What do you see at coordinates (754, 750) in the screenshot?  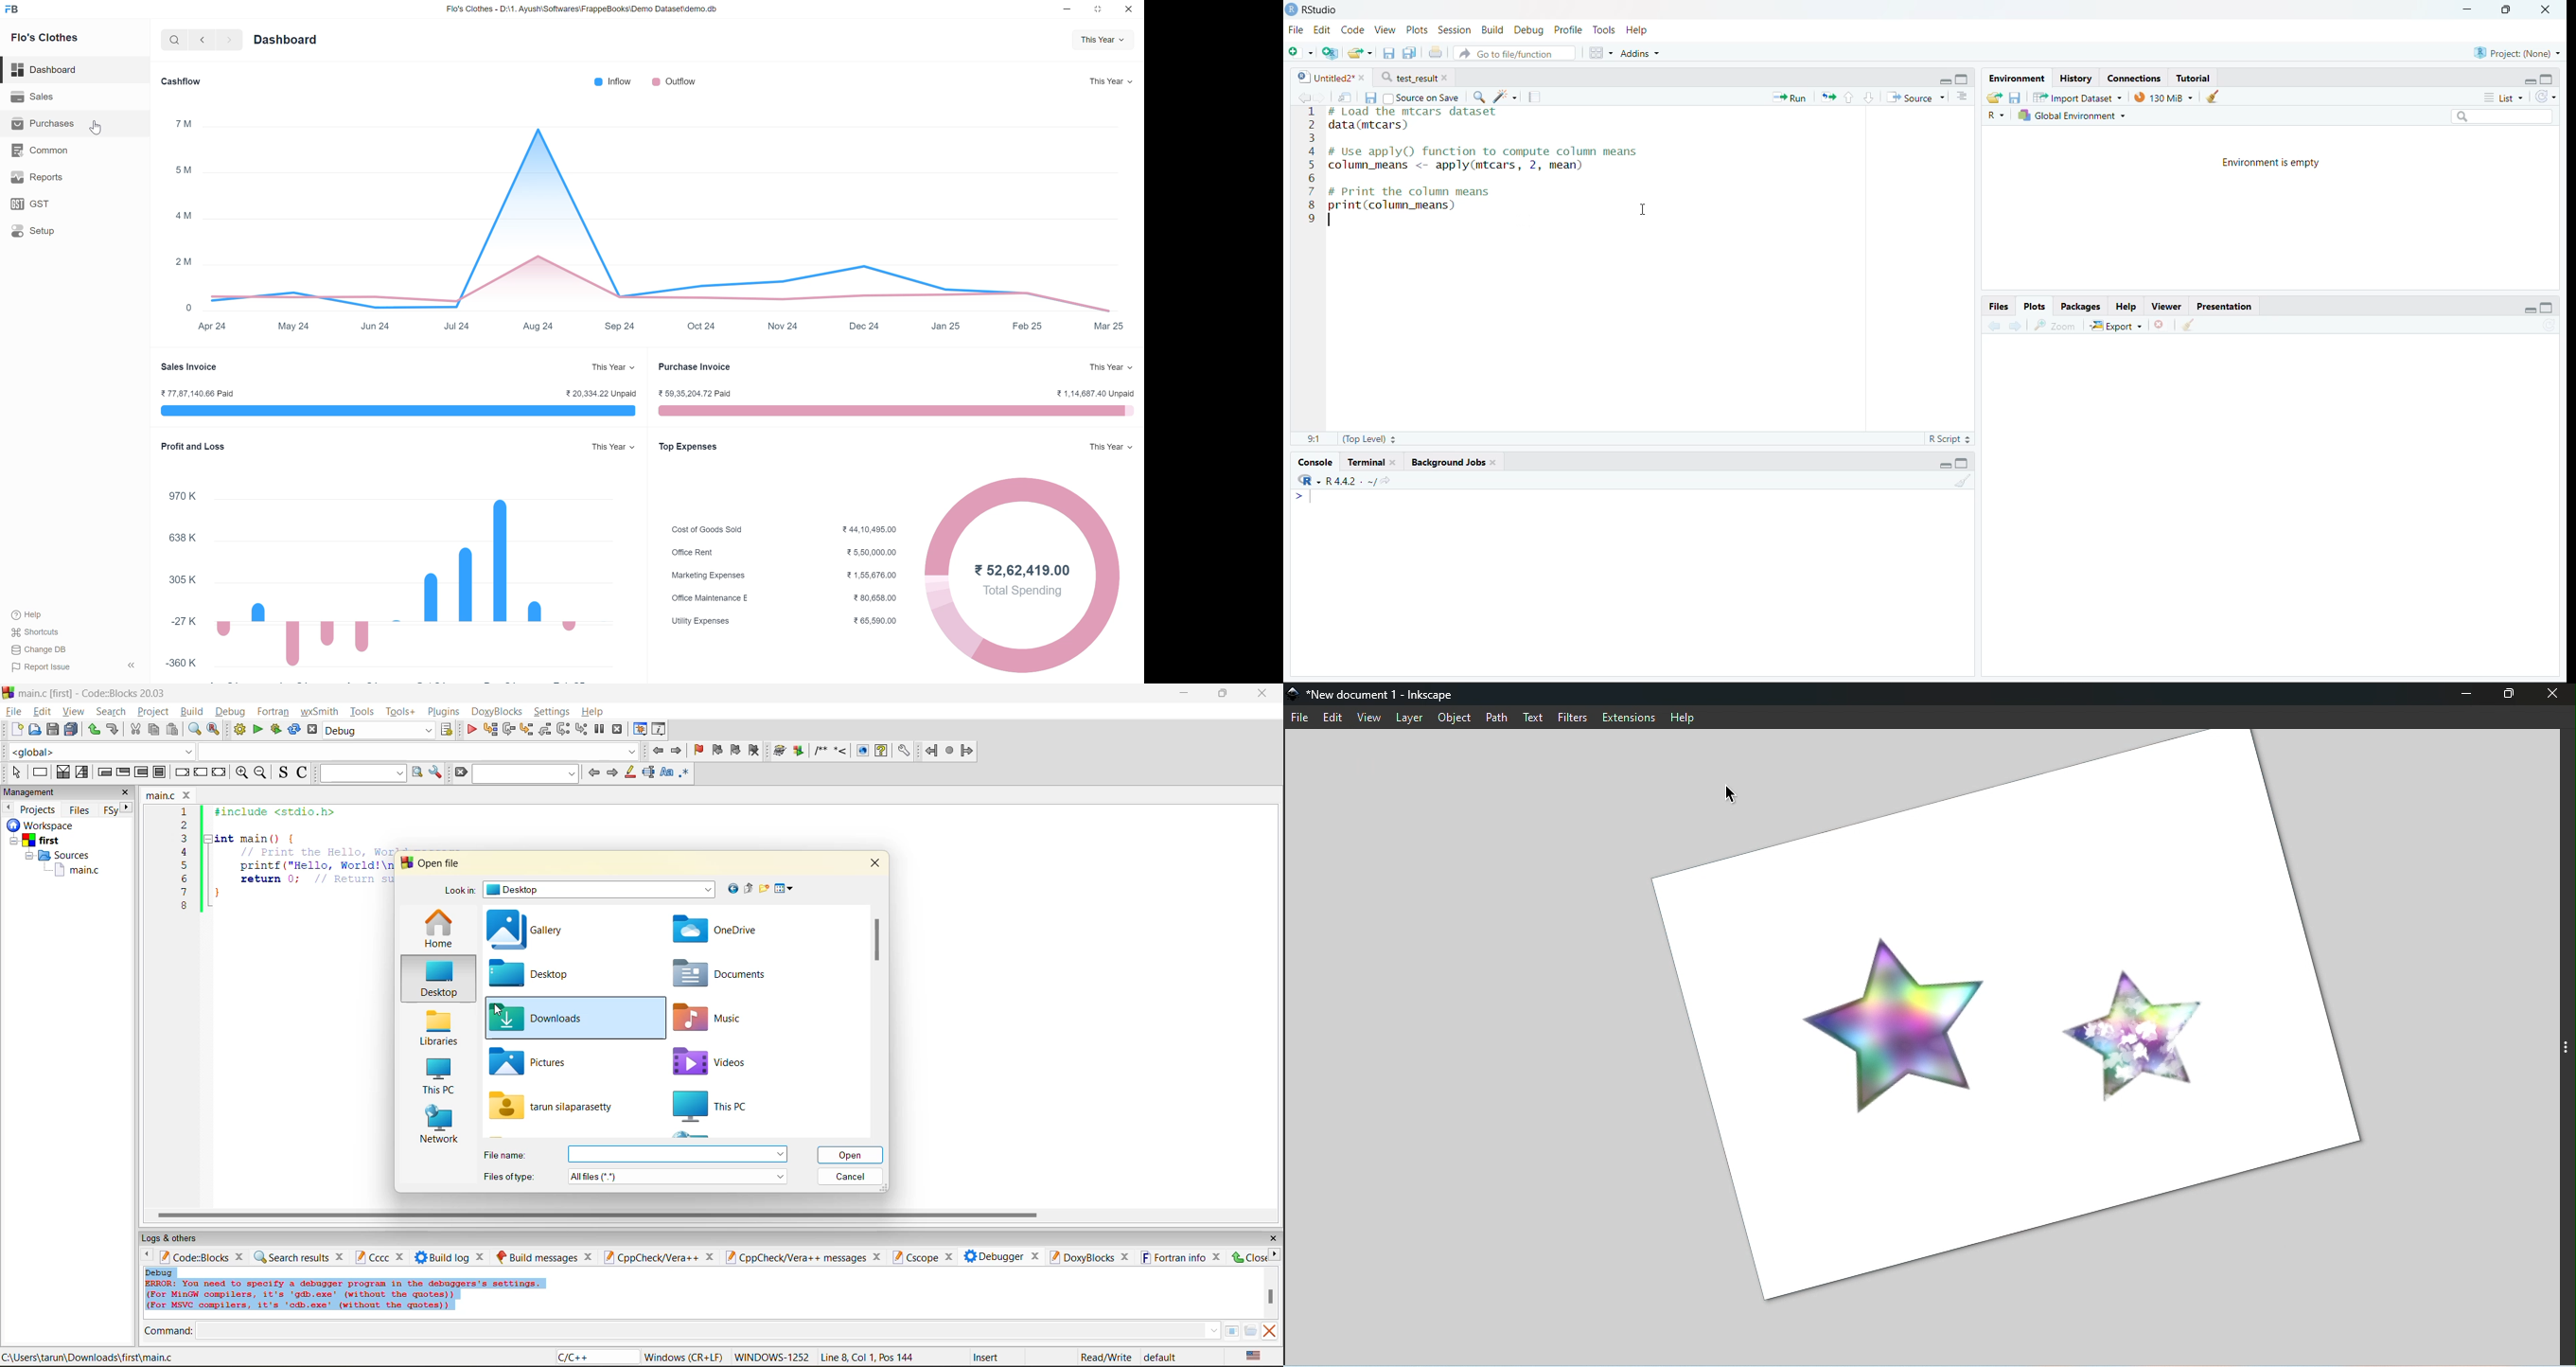 I see `clear bookmark` at bounding box center [754, 750].